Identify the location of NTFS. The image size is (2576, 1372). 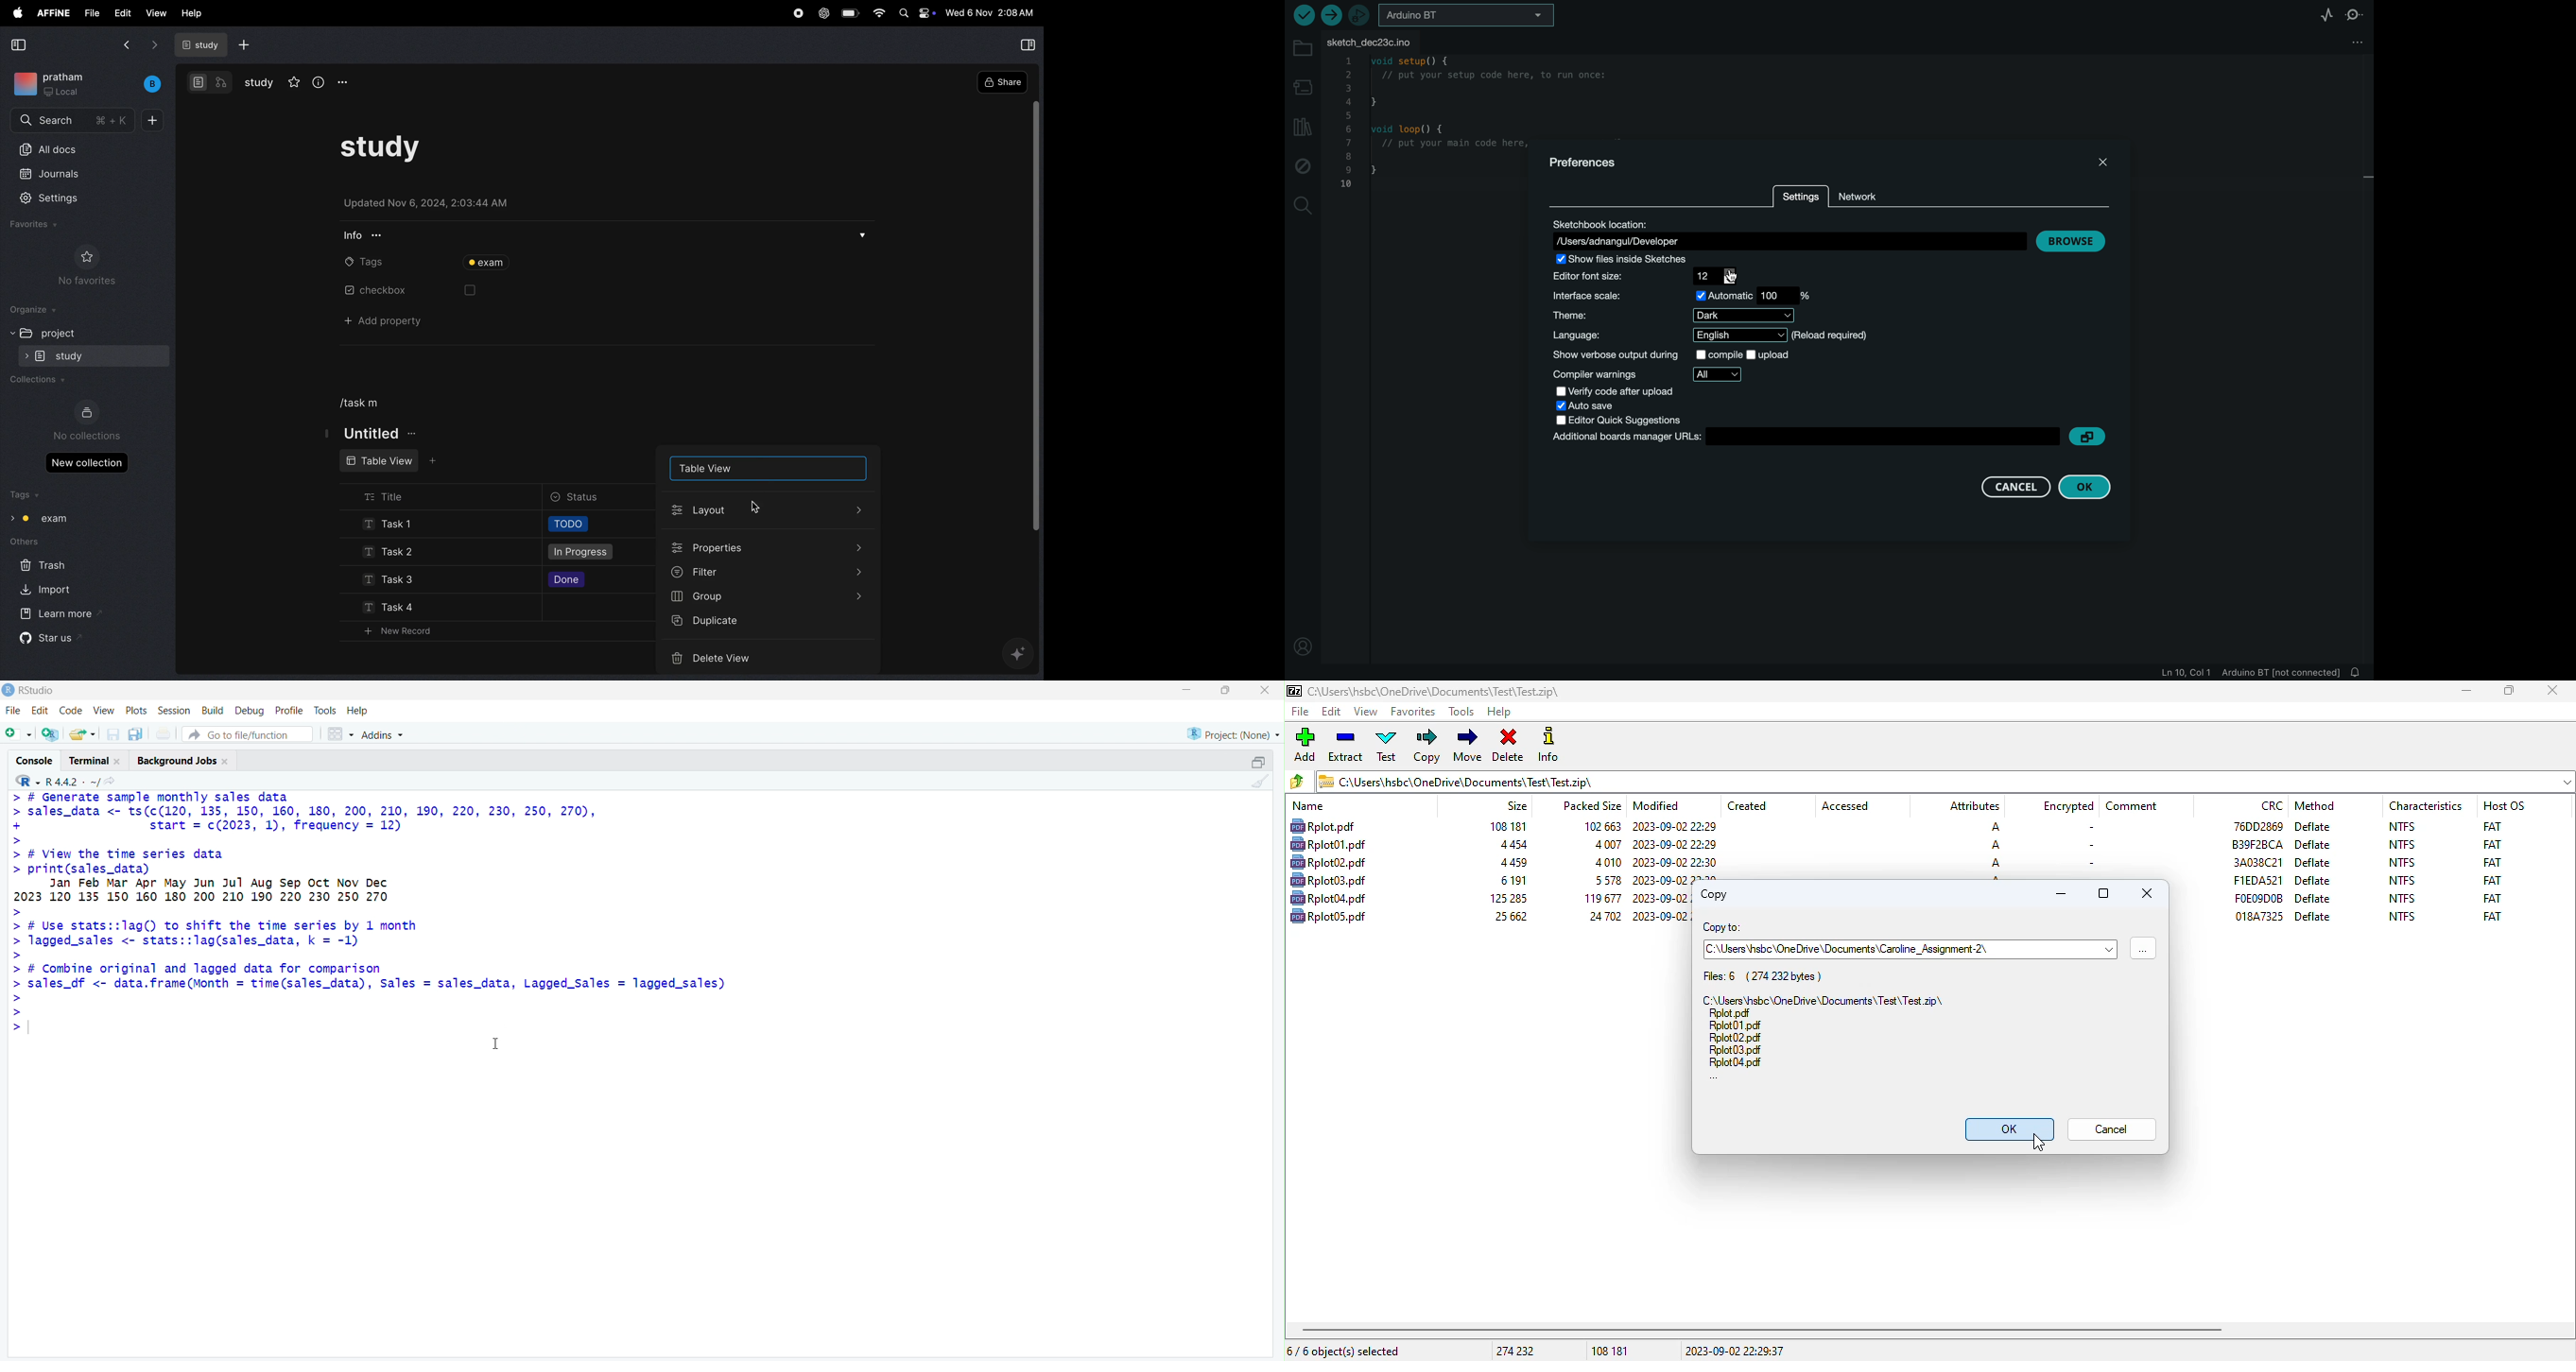
(2403, 898).